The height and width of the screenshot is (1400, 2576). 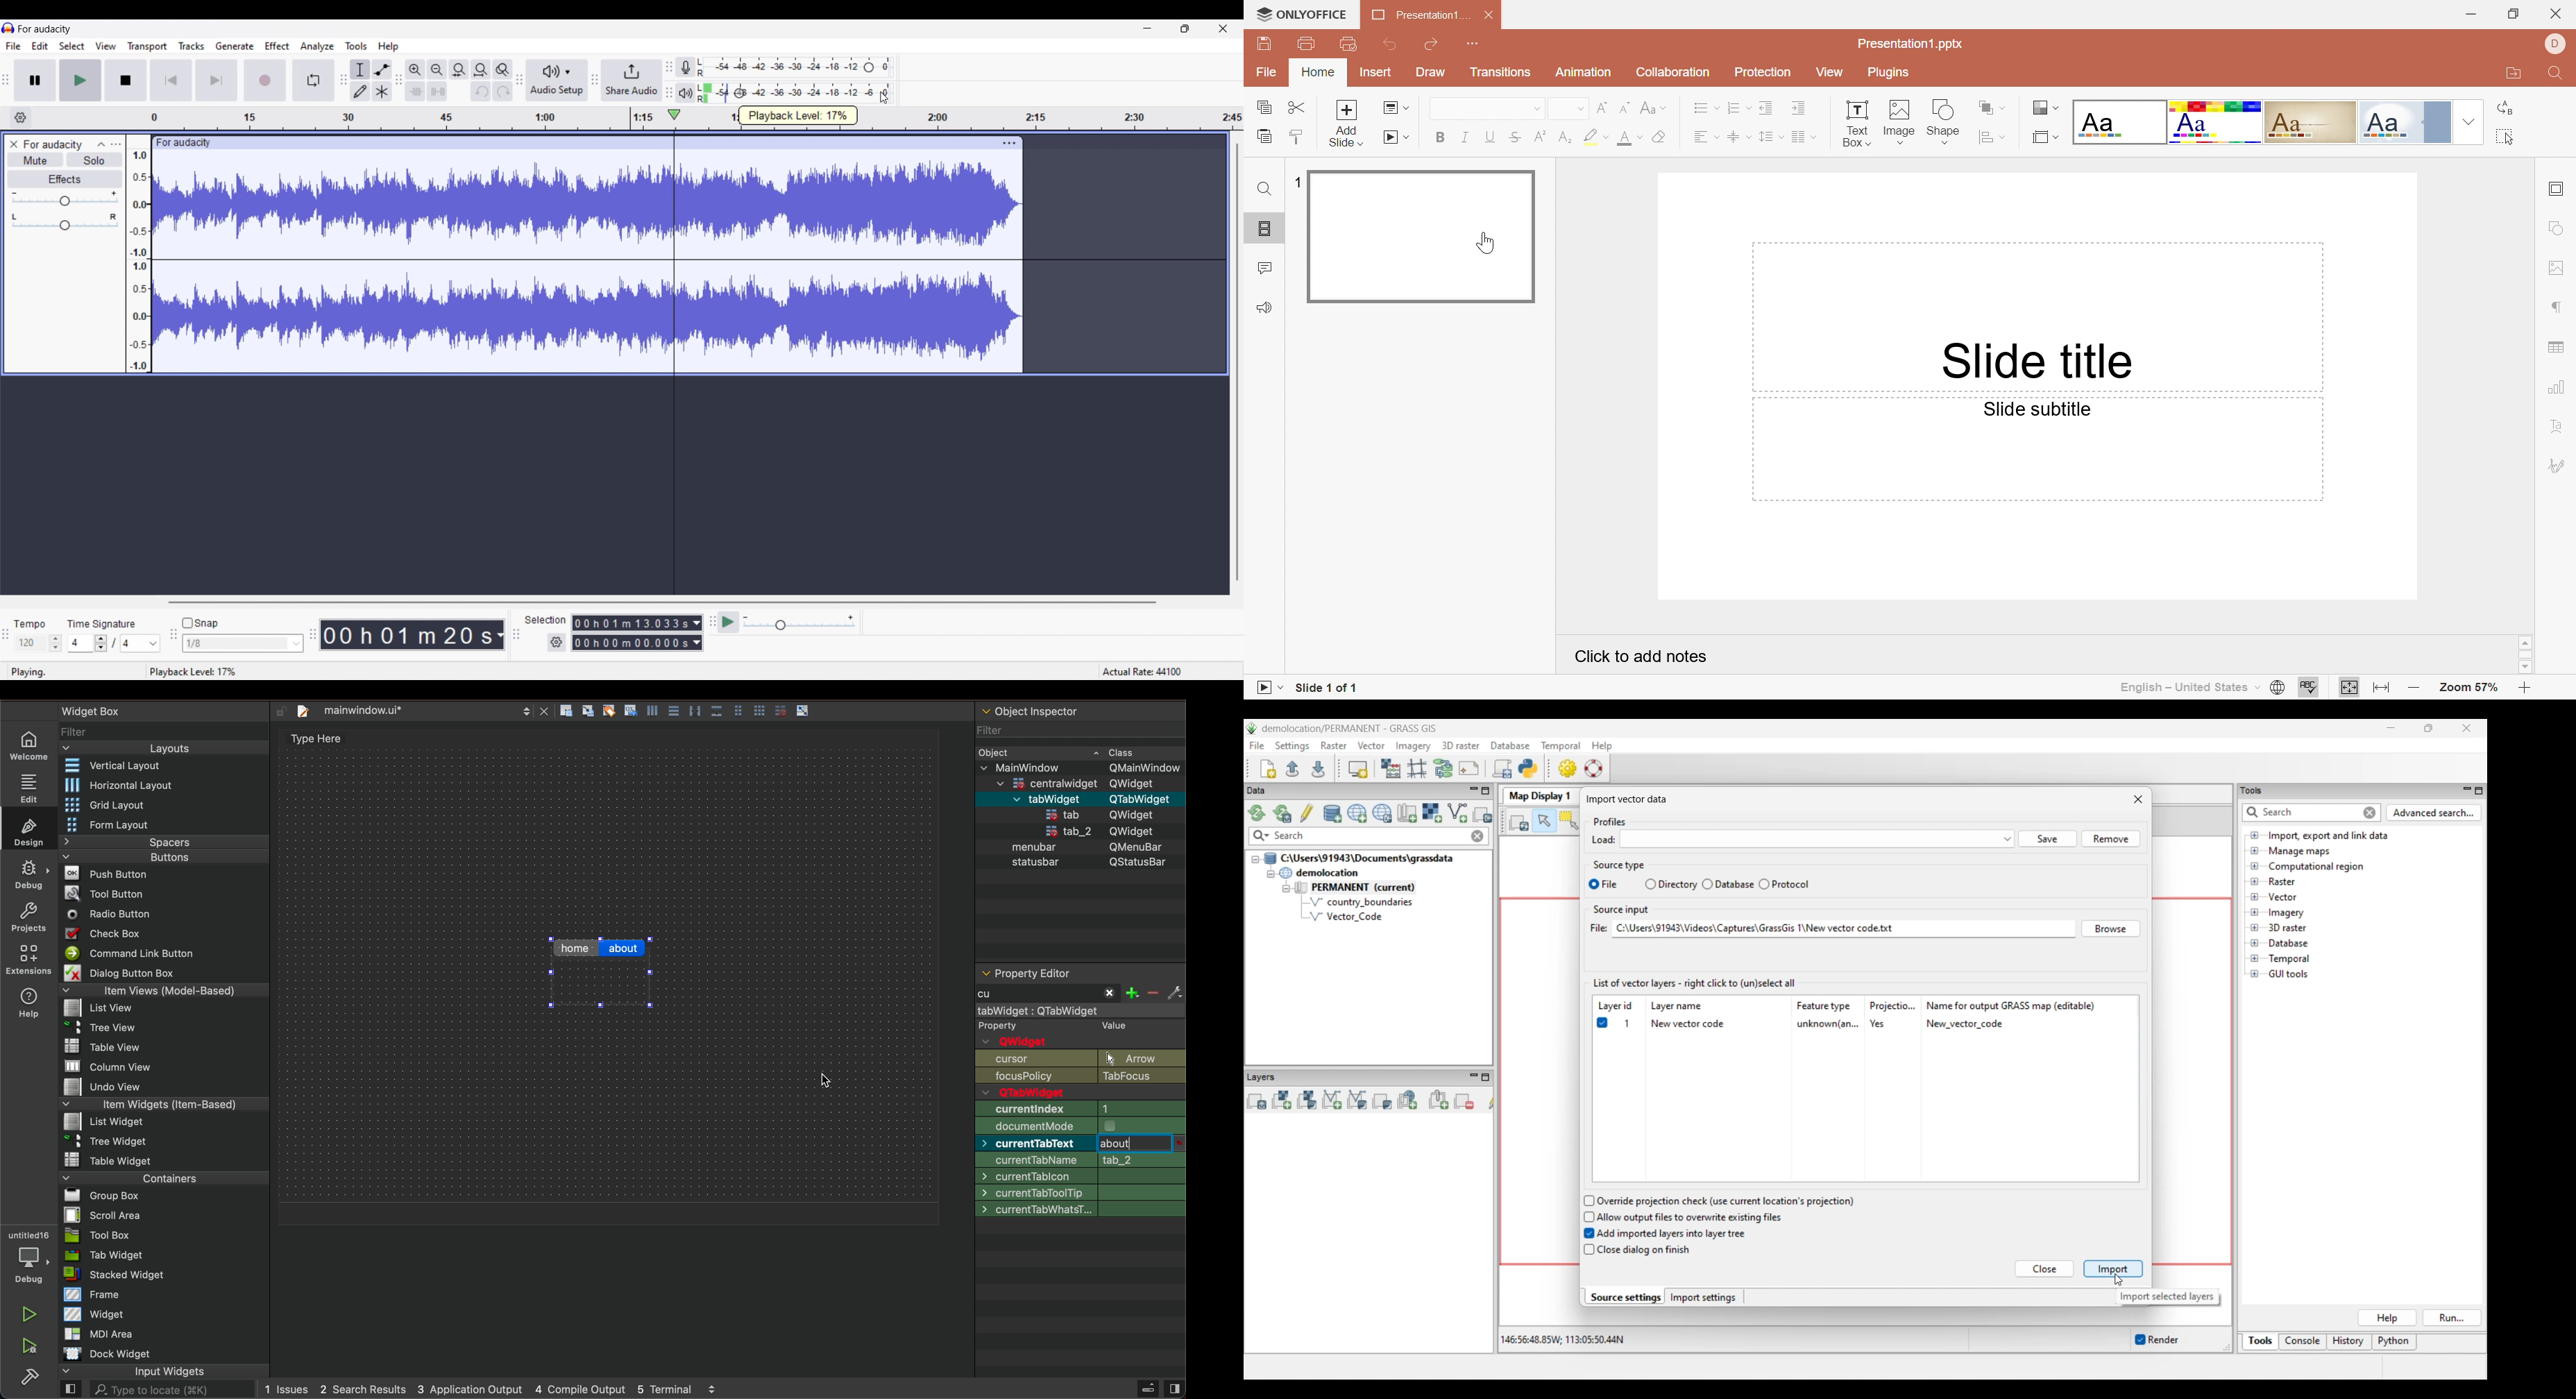 I want to click on Insert, so click(x=1381, y=72).